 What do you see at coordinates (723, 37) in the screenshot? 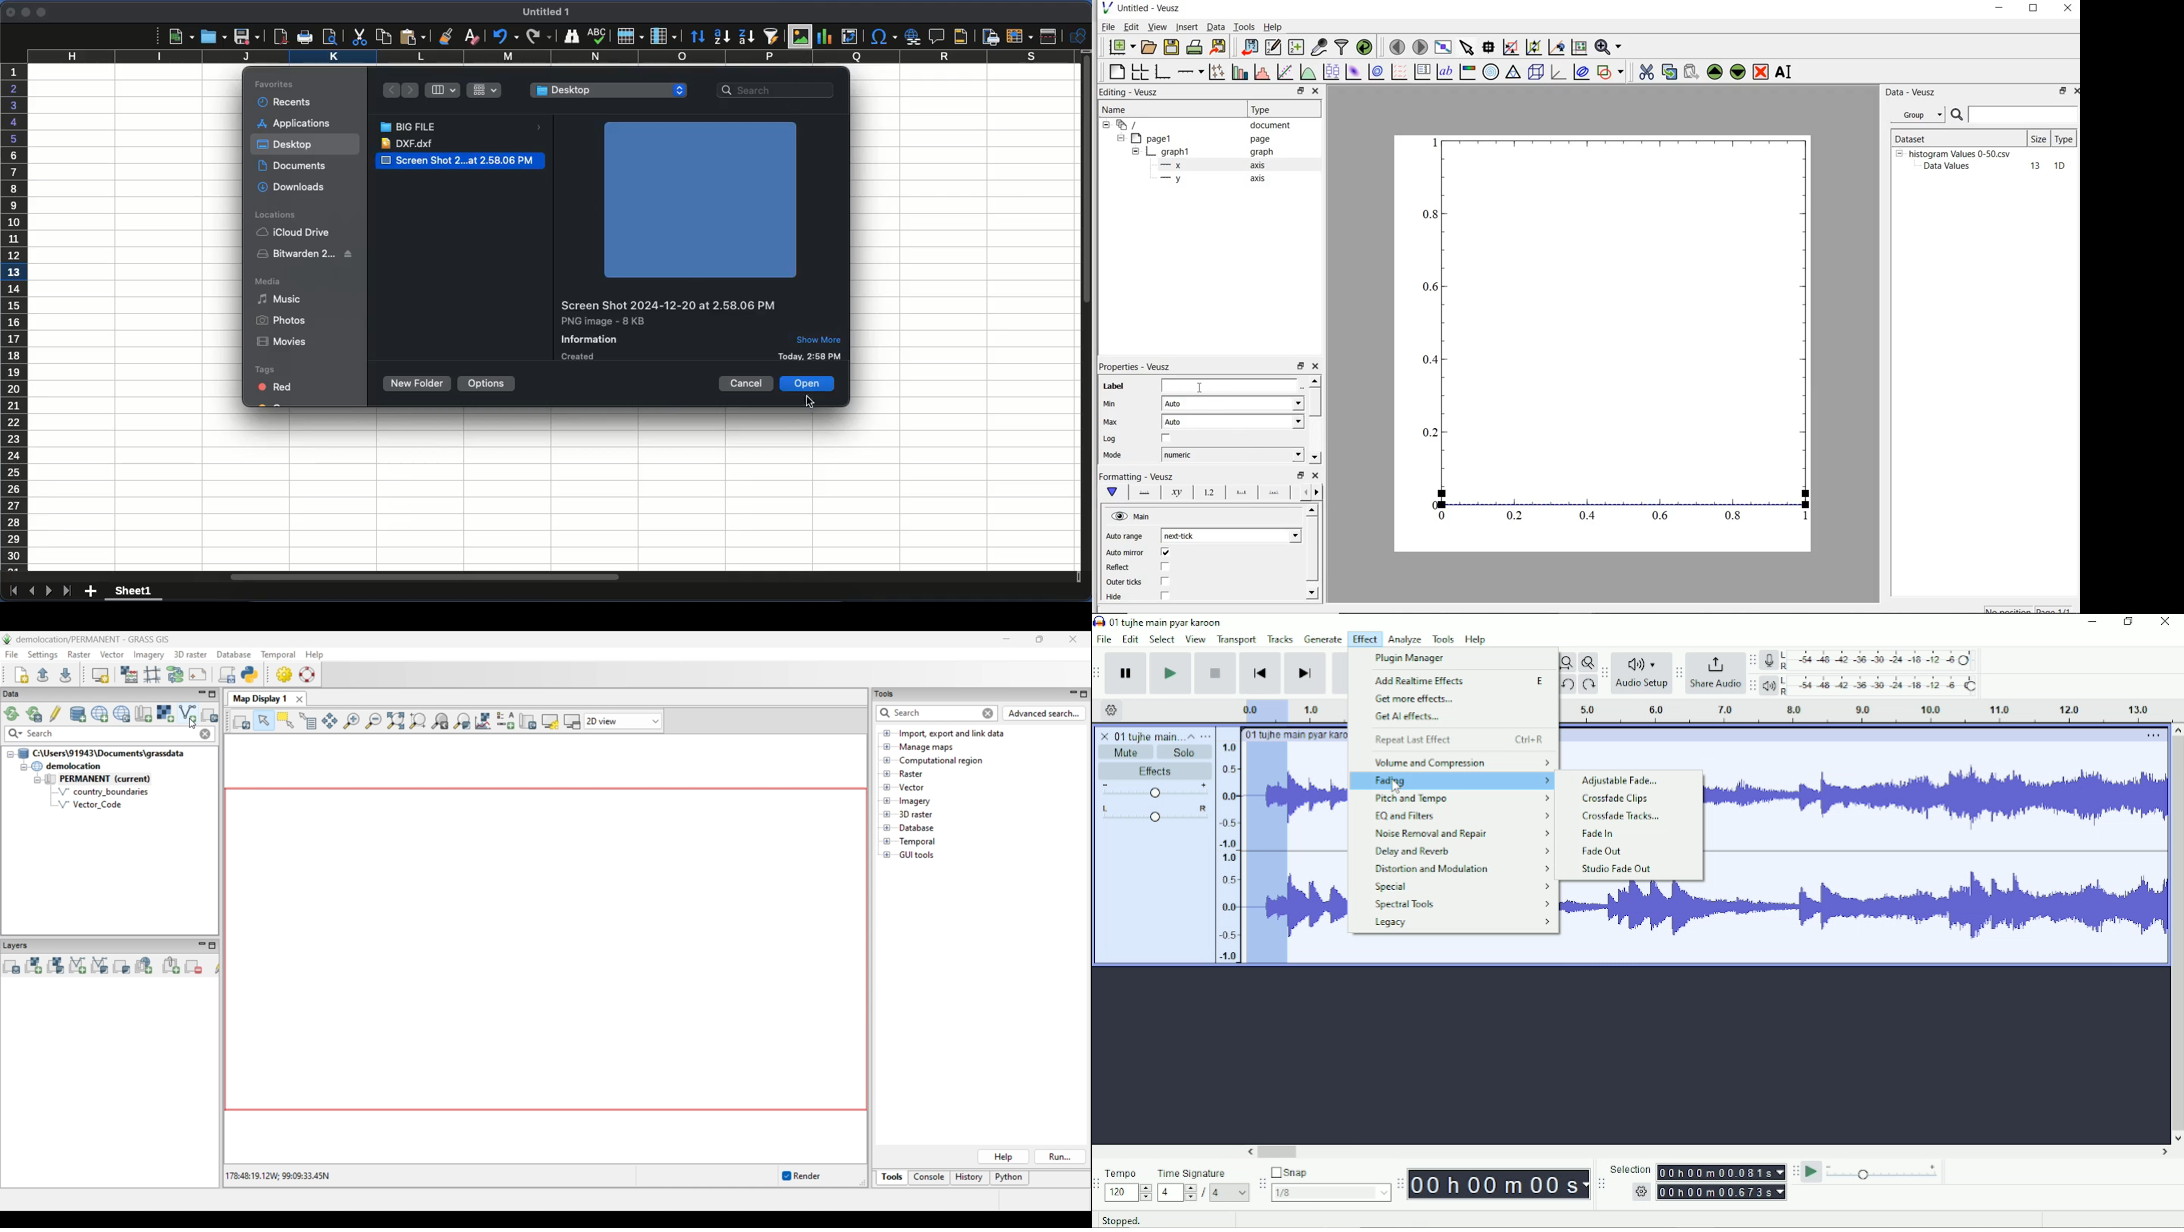
I see `ascending` at bounding box center [723, 37].